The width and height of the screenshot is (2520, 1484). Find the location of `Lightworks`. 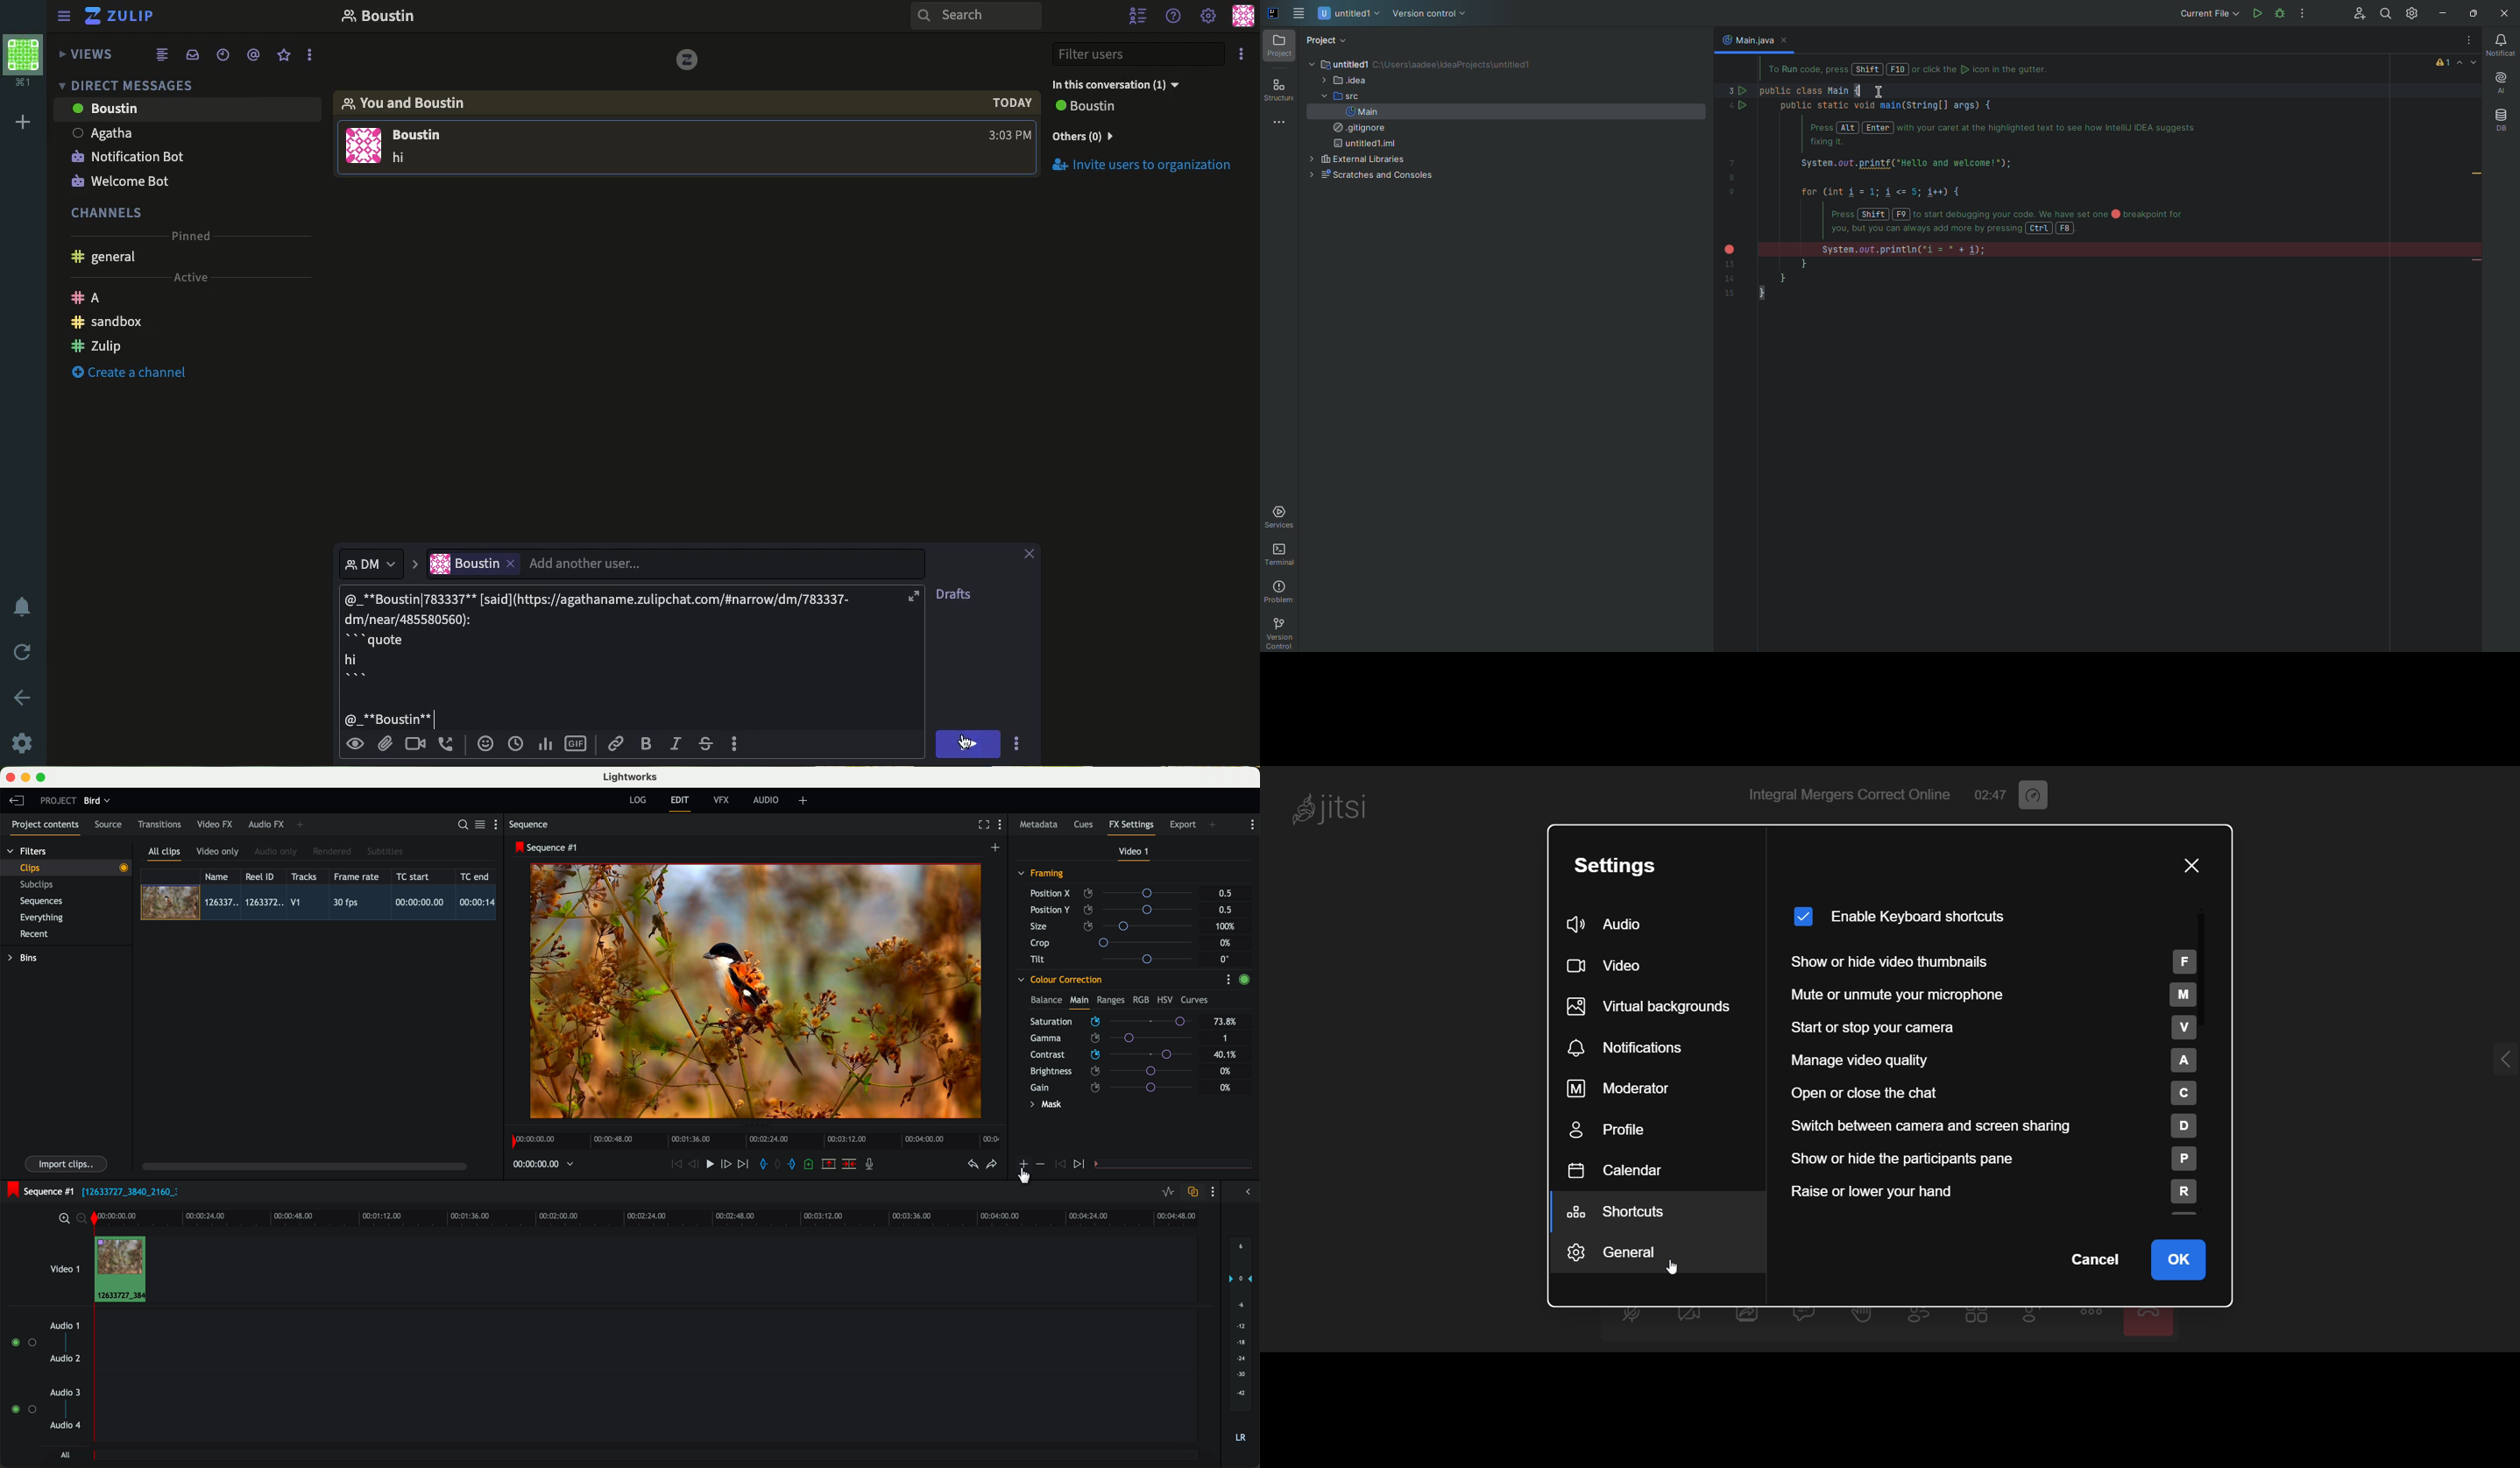

Lightworks is located at coordinates (631, 776).